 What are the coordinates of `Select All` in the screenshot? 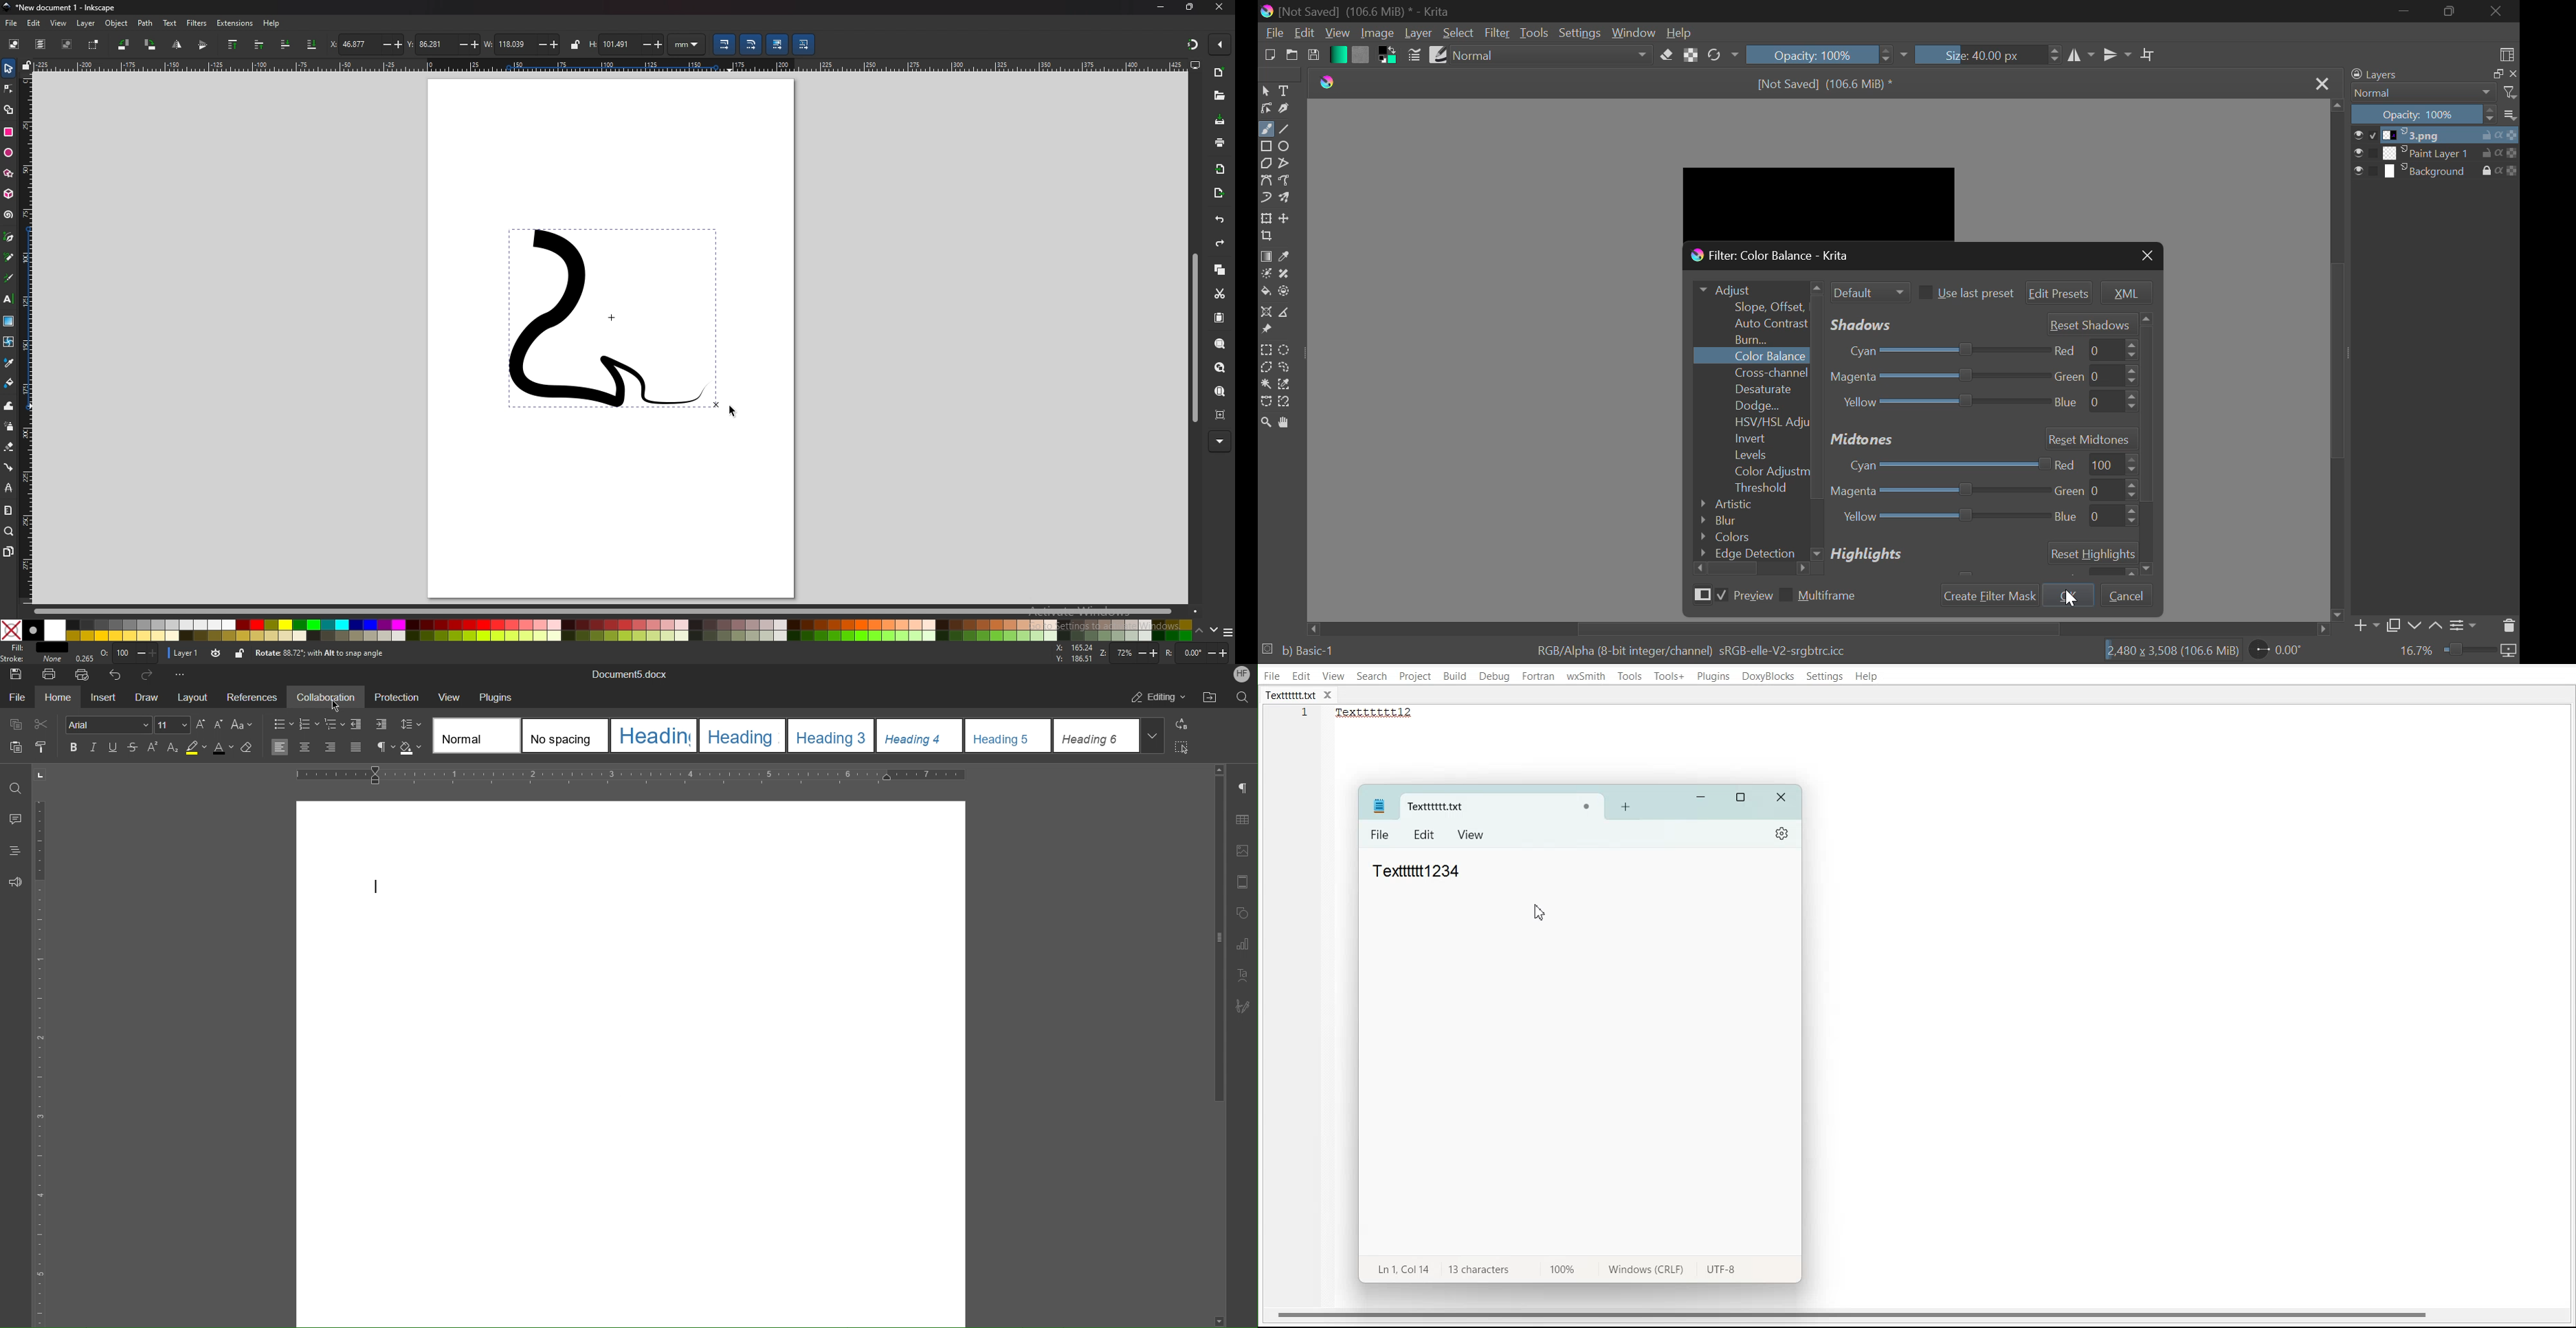 It's located at (1189, 749).